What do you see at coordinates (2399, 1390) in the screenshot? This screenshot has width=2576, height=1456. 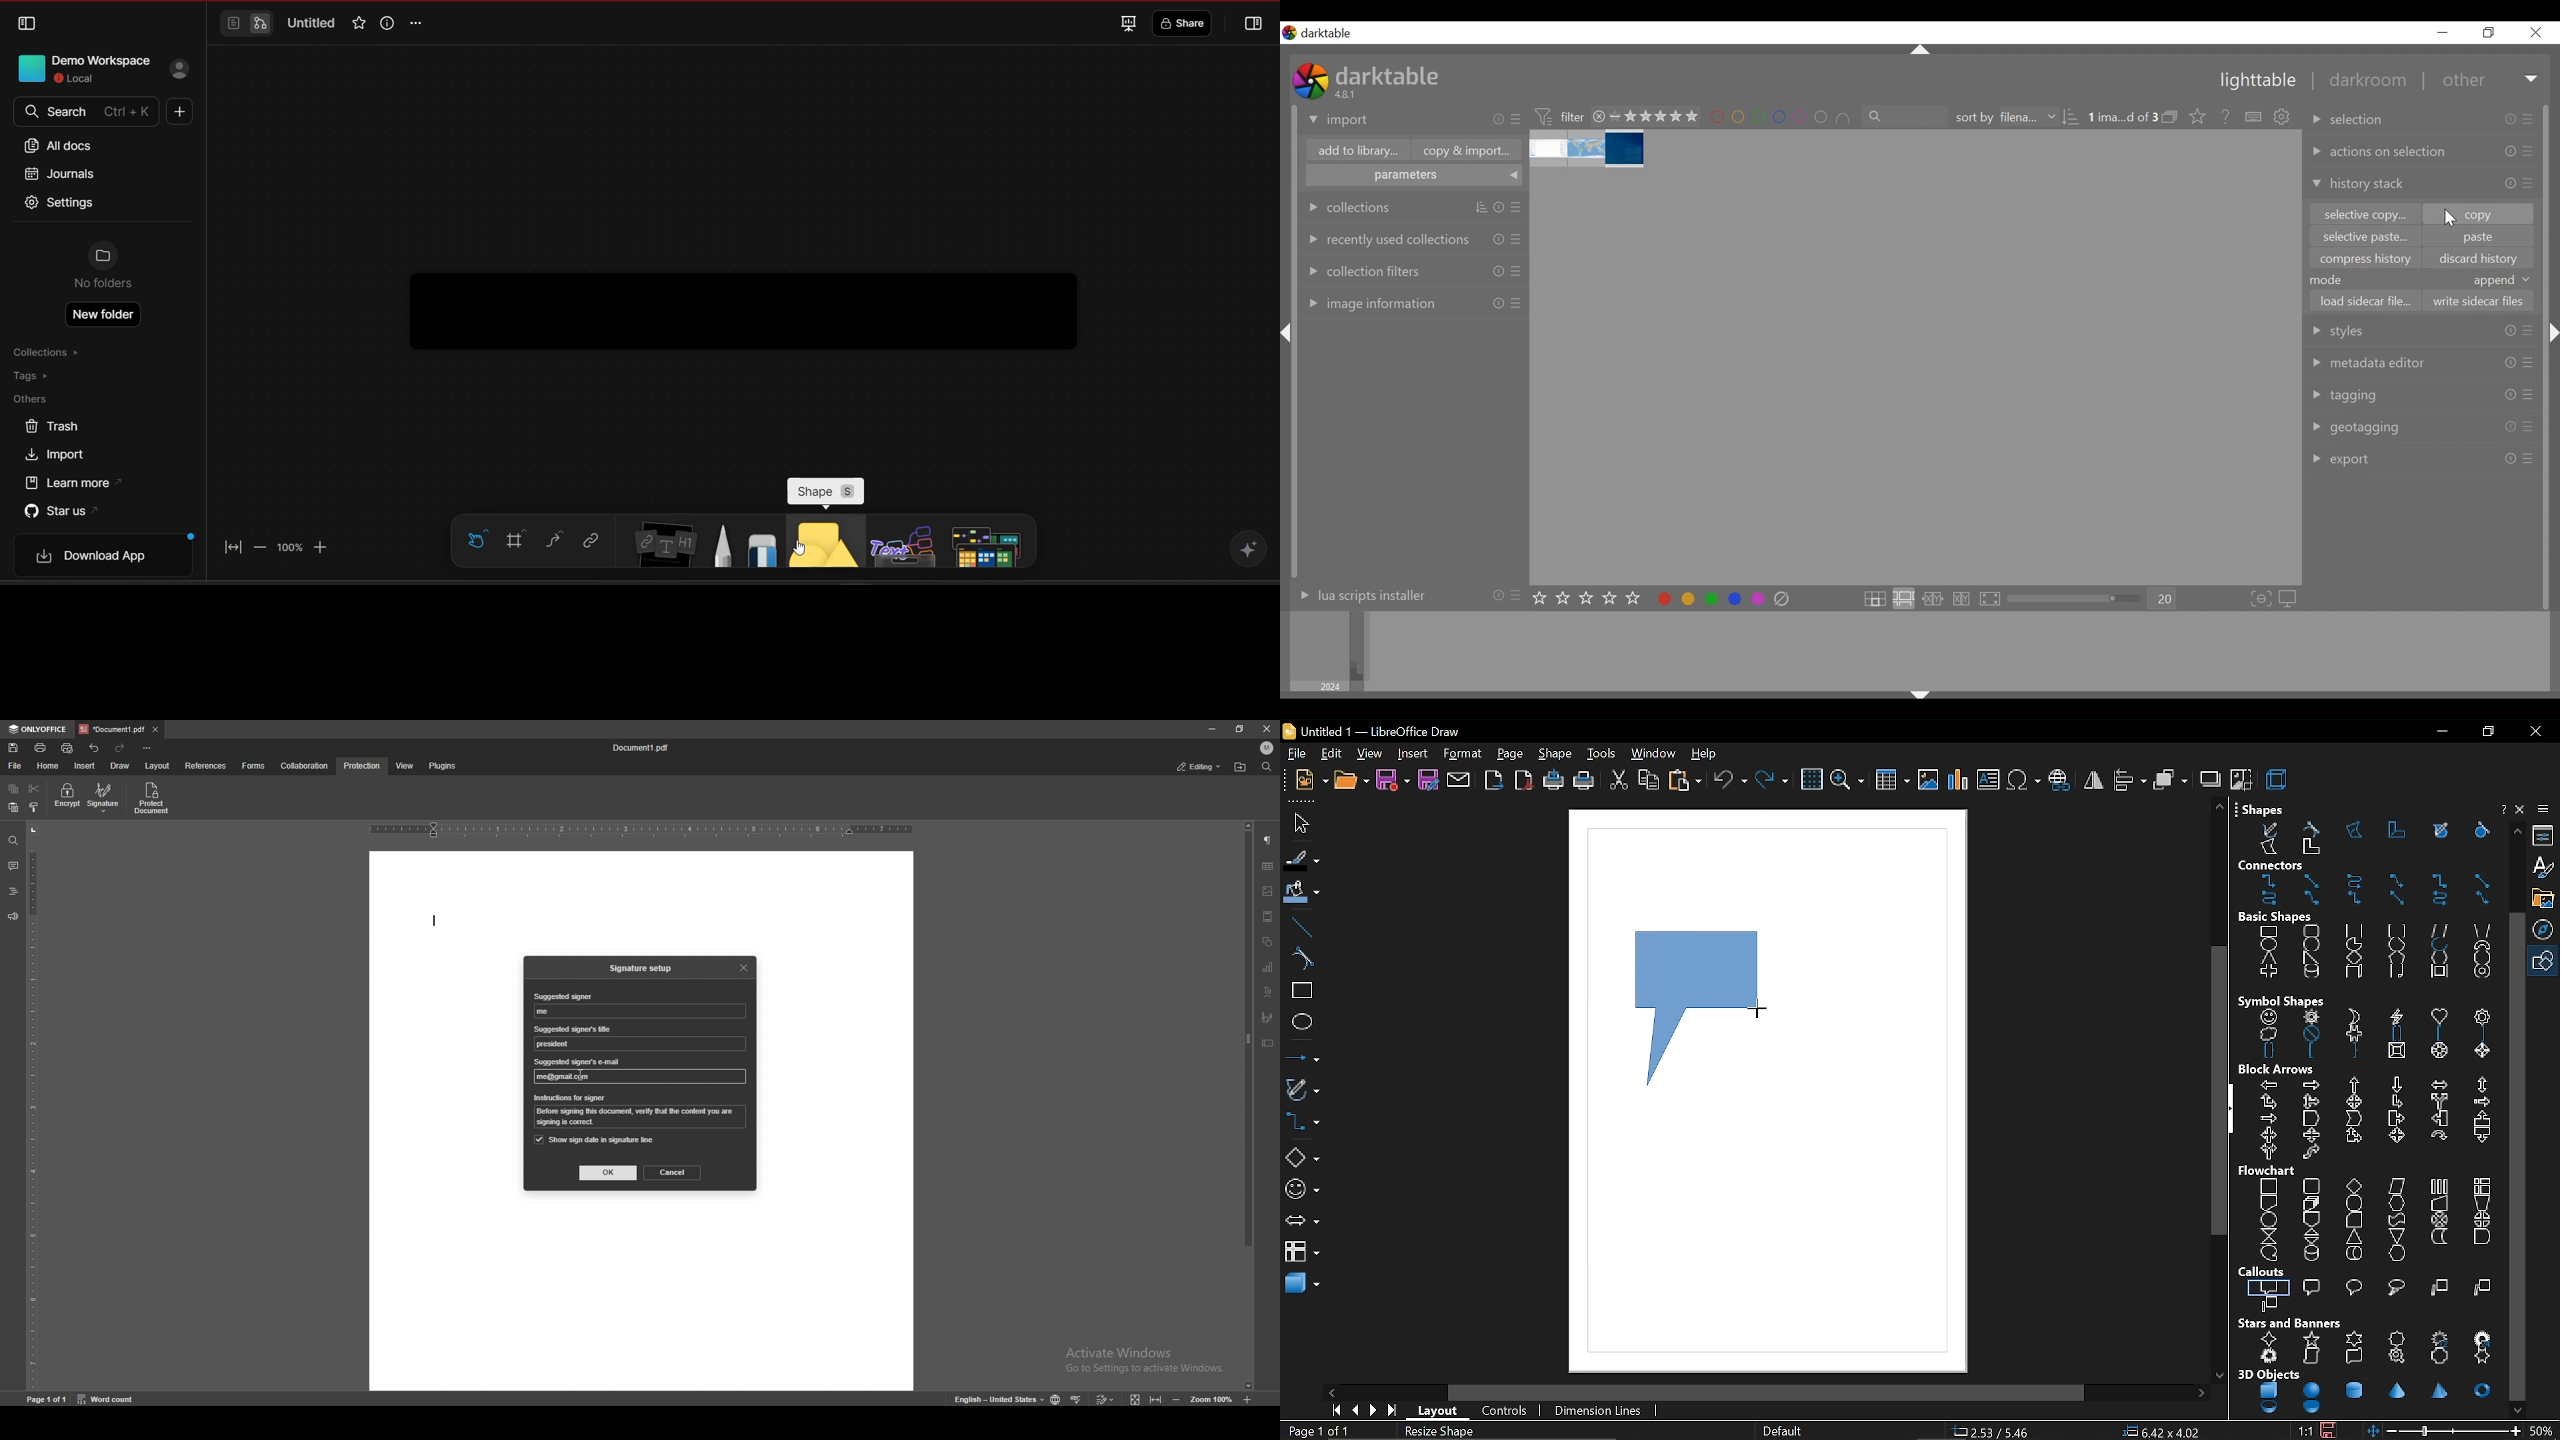 I see `cone` at bounding box center [2399, 1390].